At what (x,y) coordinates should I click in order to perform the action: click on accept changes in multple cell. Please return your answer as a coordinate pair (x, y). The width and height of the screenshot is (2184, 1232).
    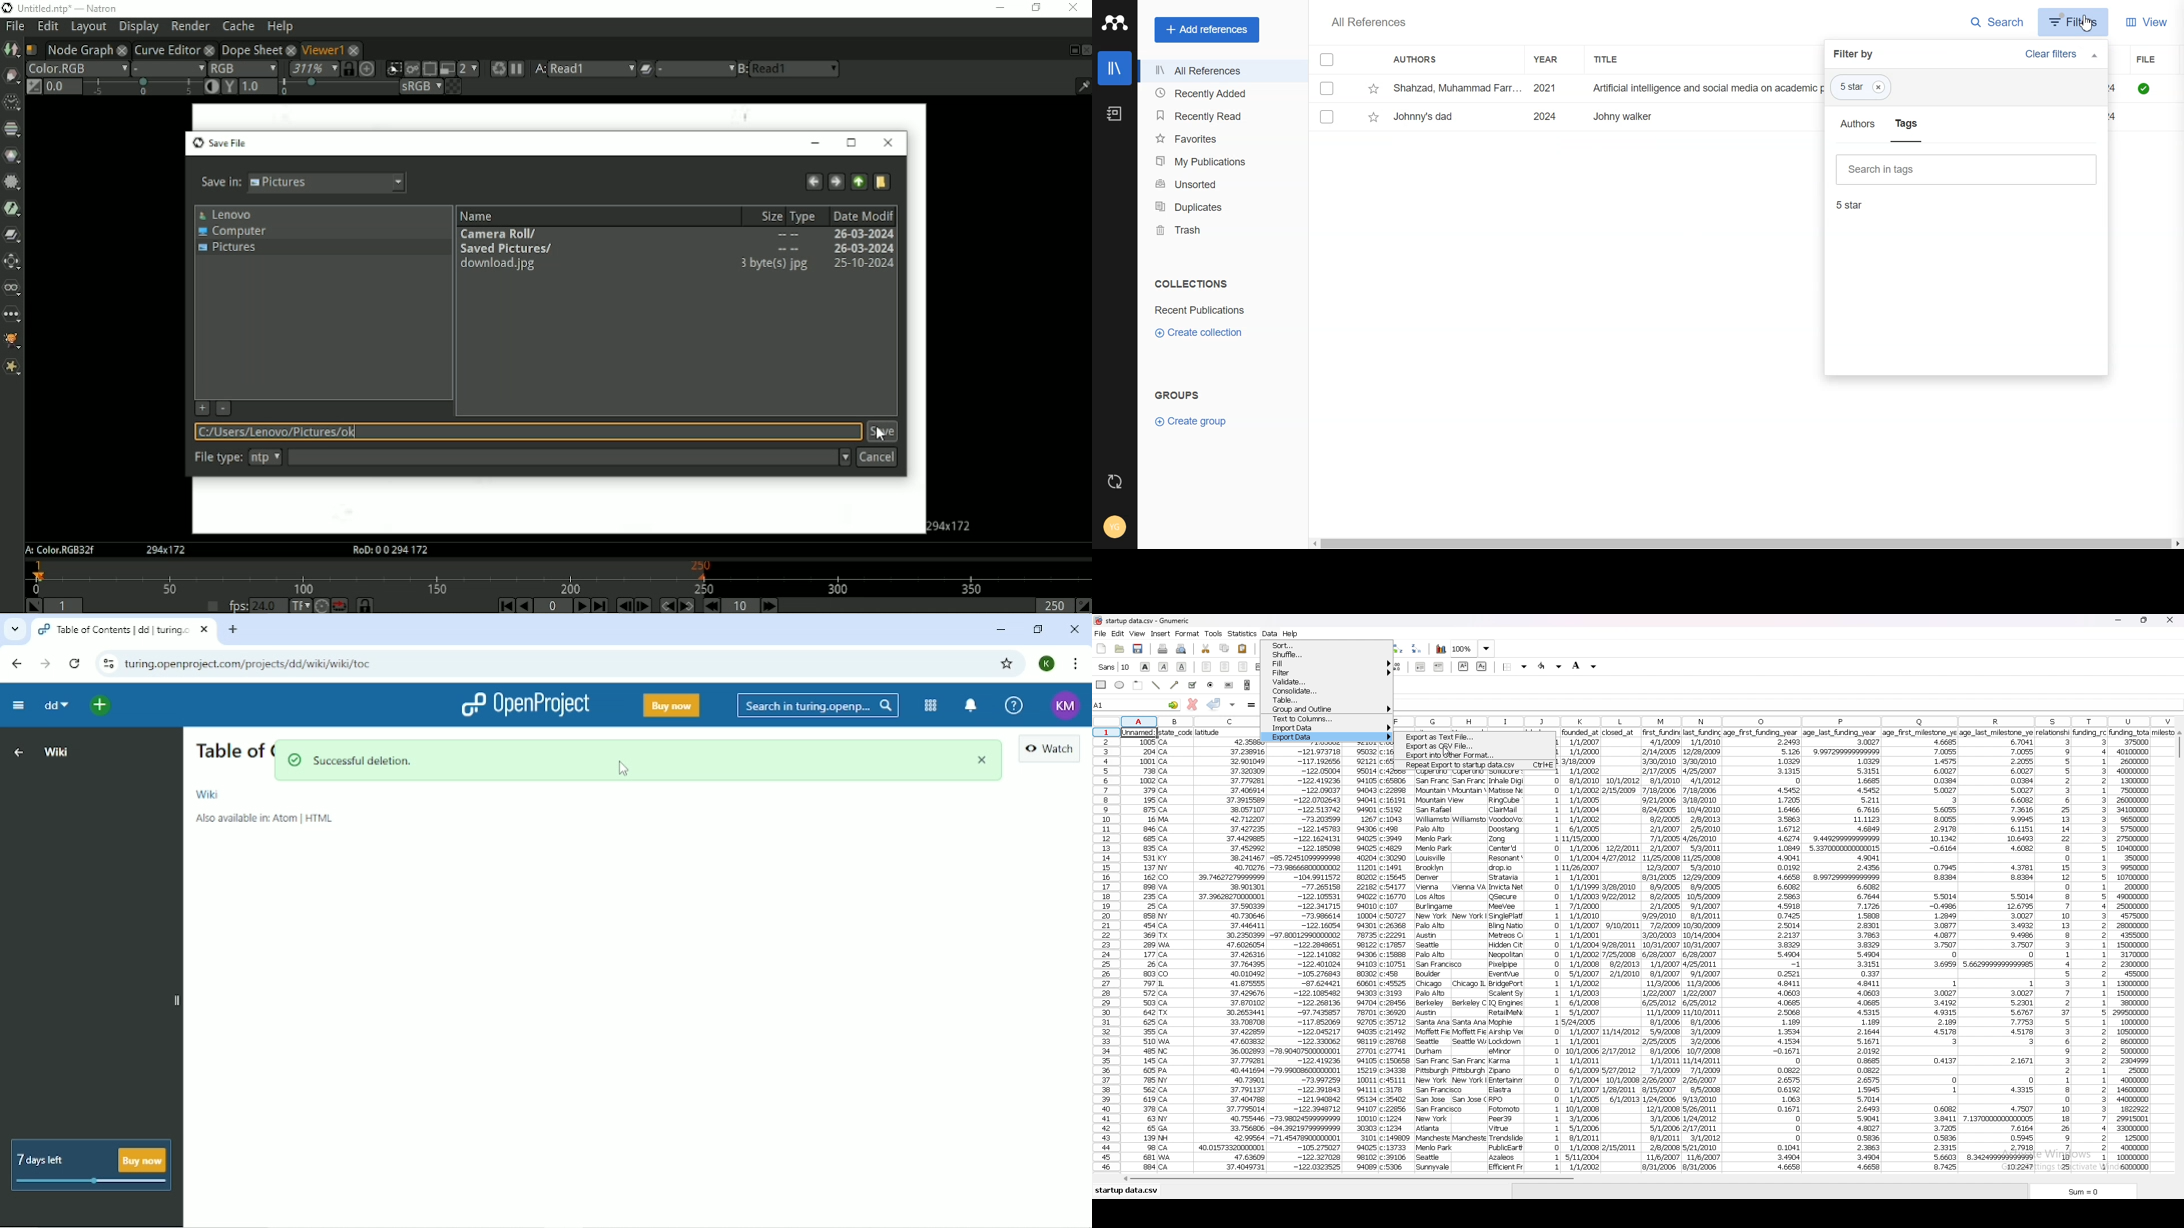
    Looking at the image, I should click on (1232, 705).